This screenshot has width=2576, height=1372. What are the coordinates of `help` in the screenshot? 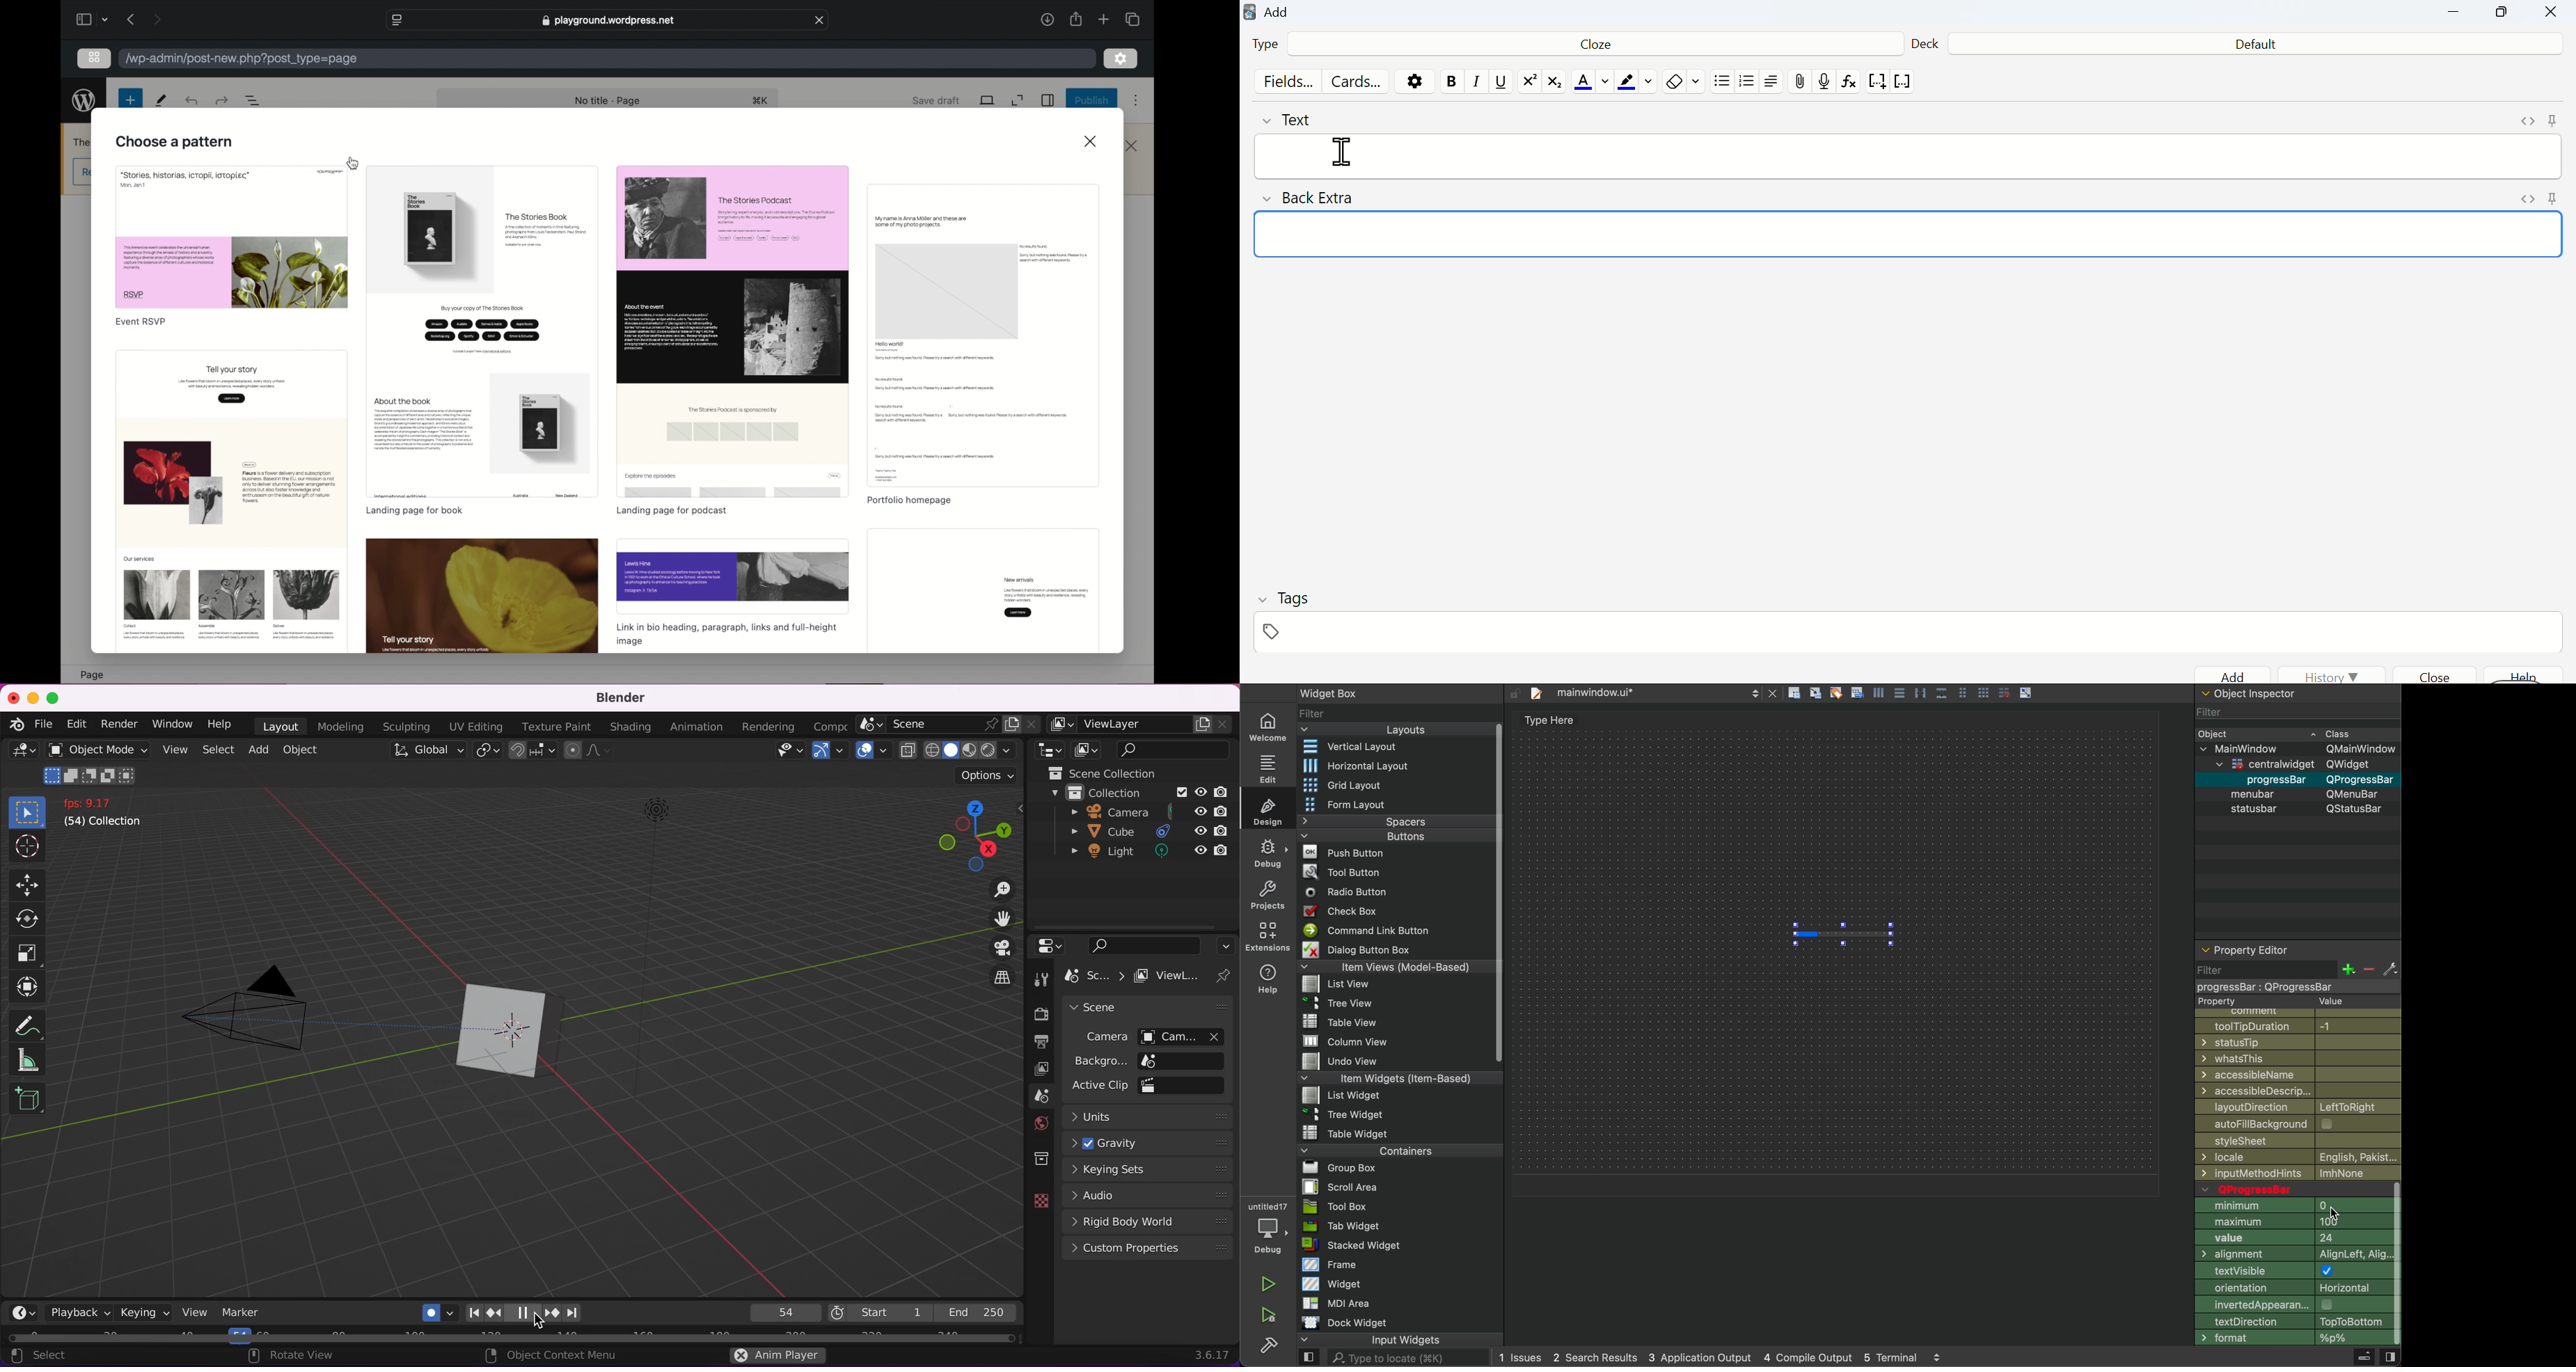 It's located at (1269, 978).